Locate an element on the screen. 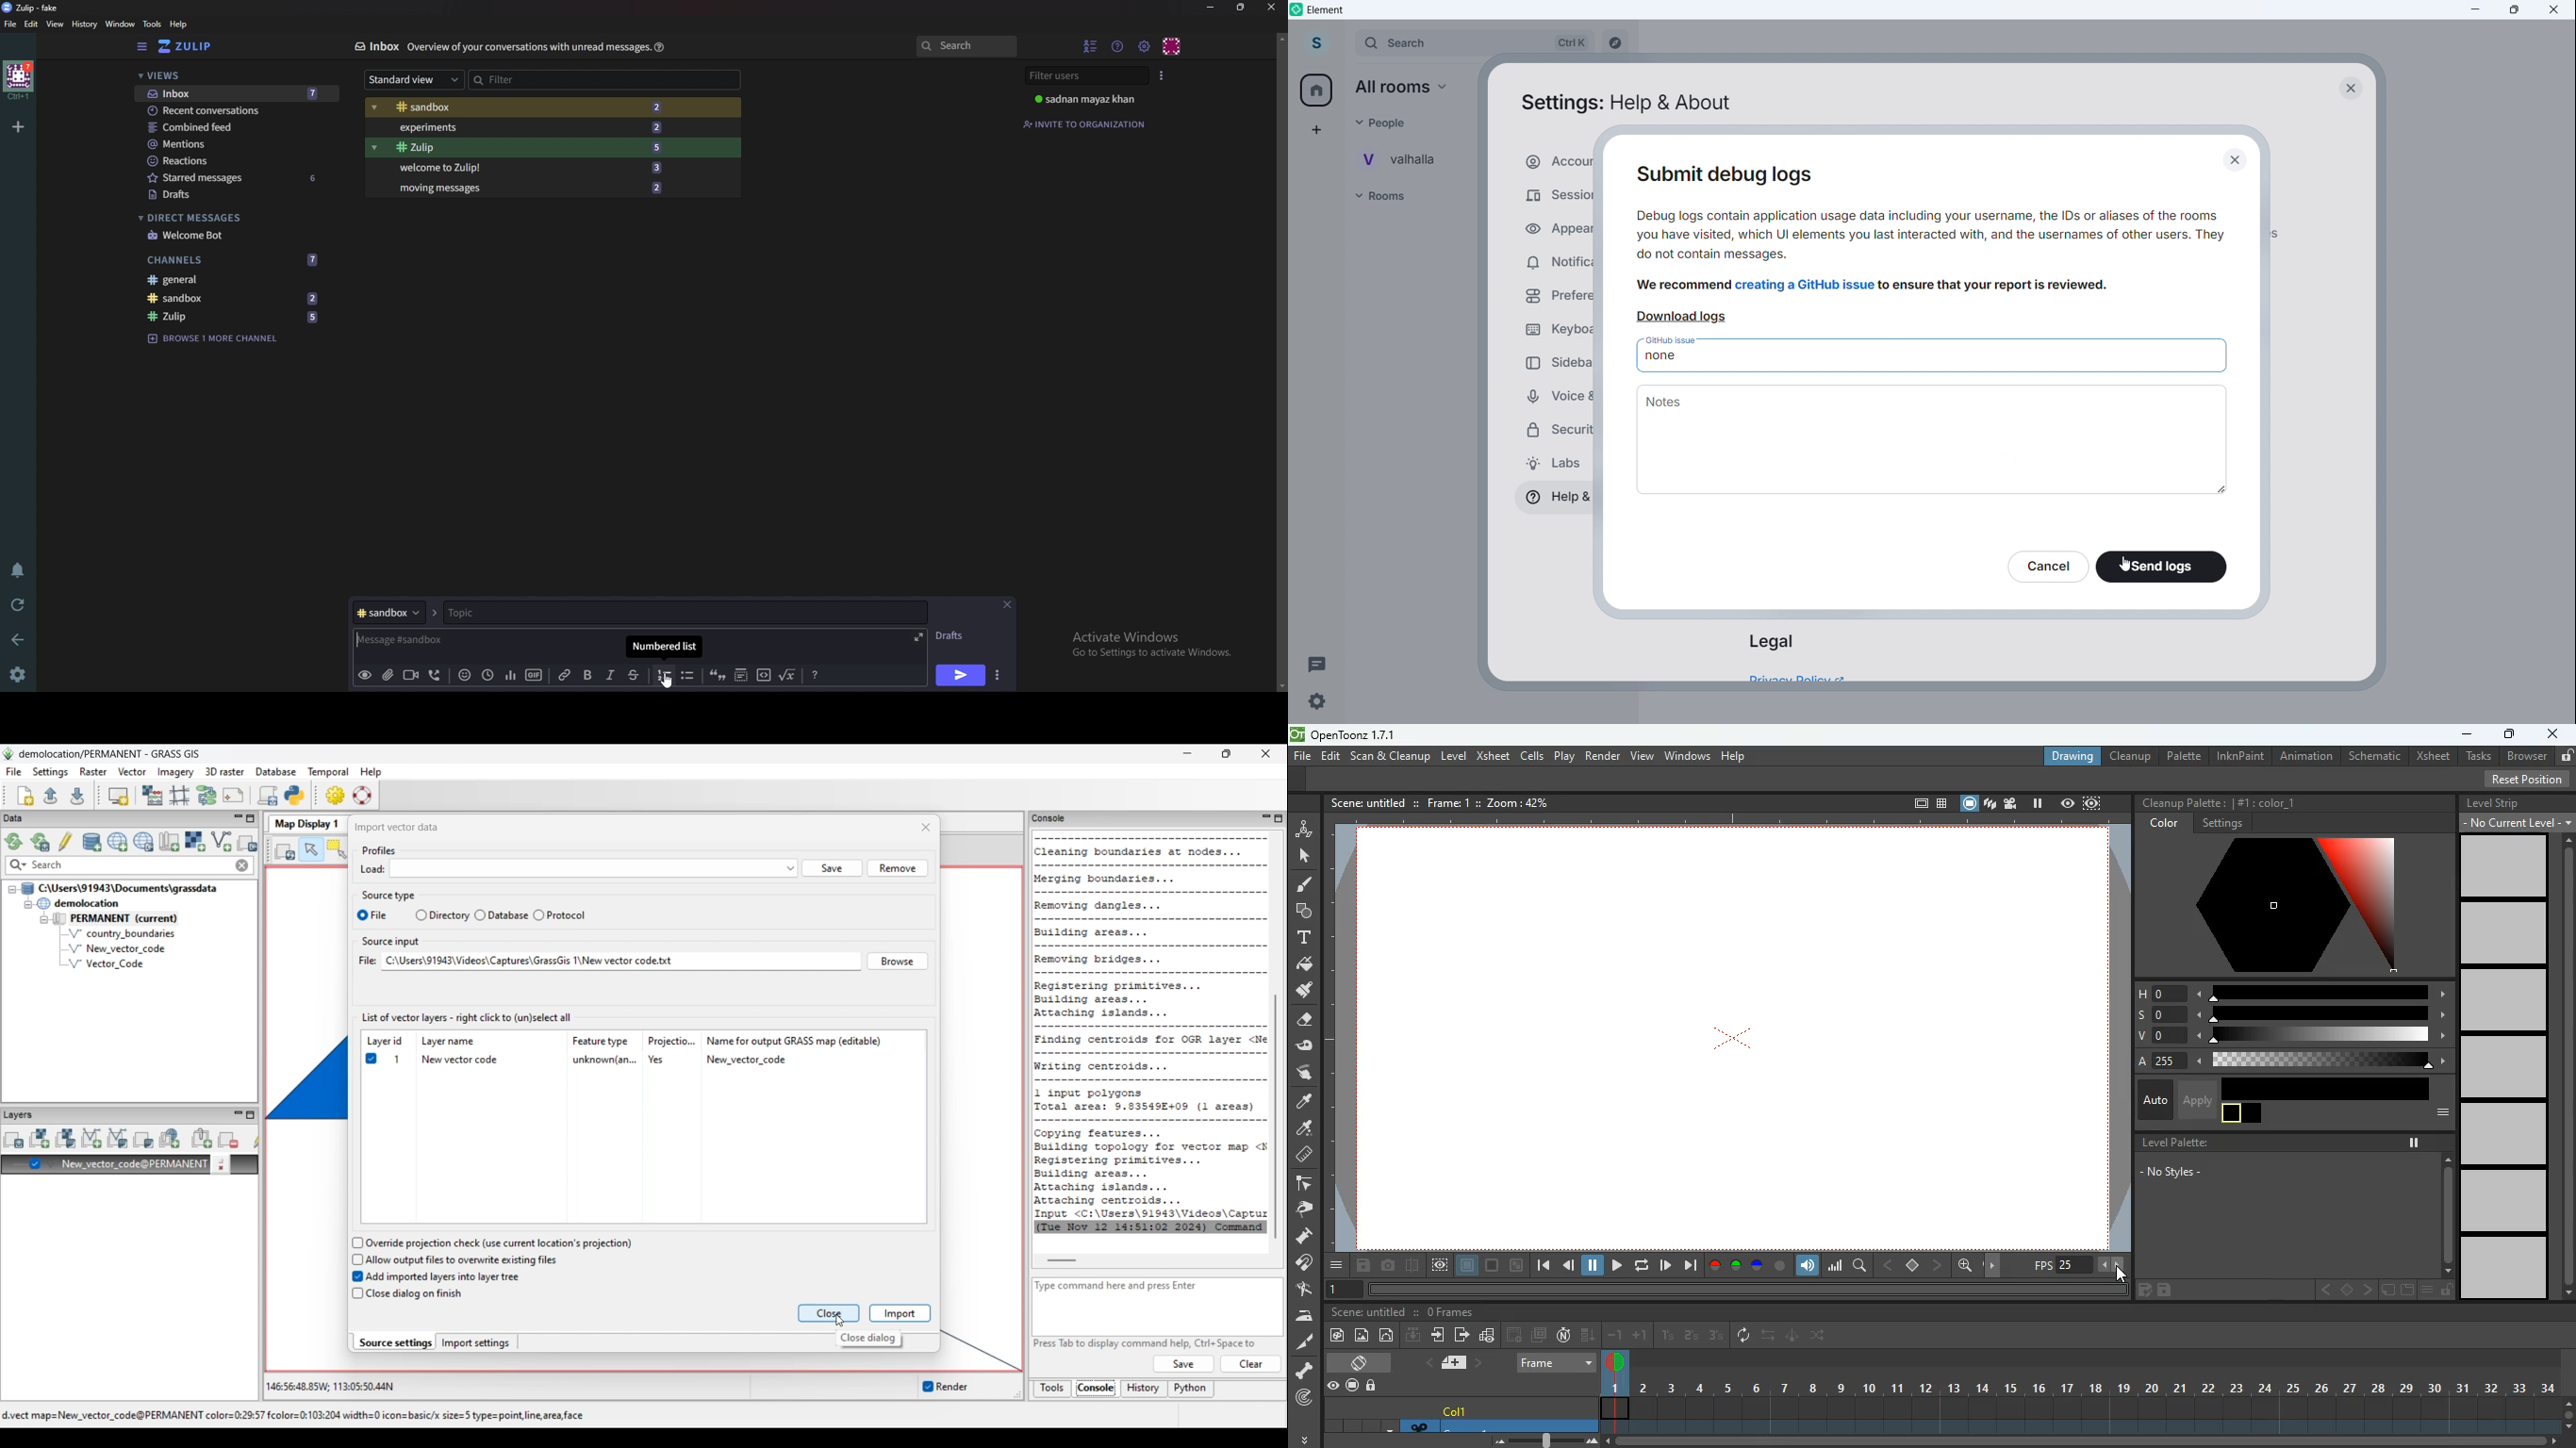  link is located at coordinates (566, 675).